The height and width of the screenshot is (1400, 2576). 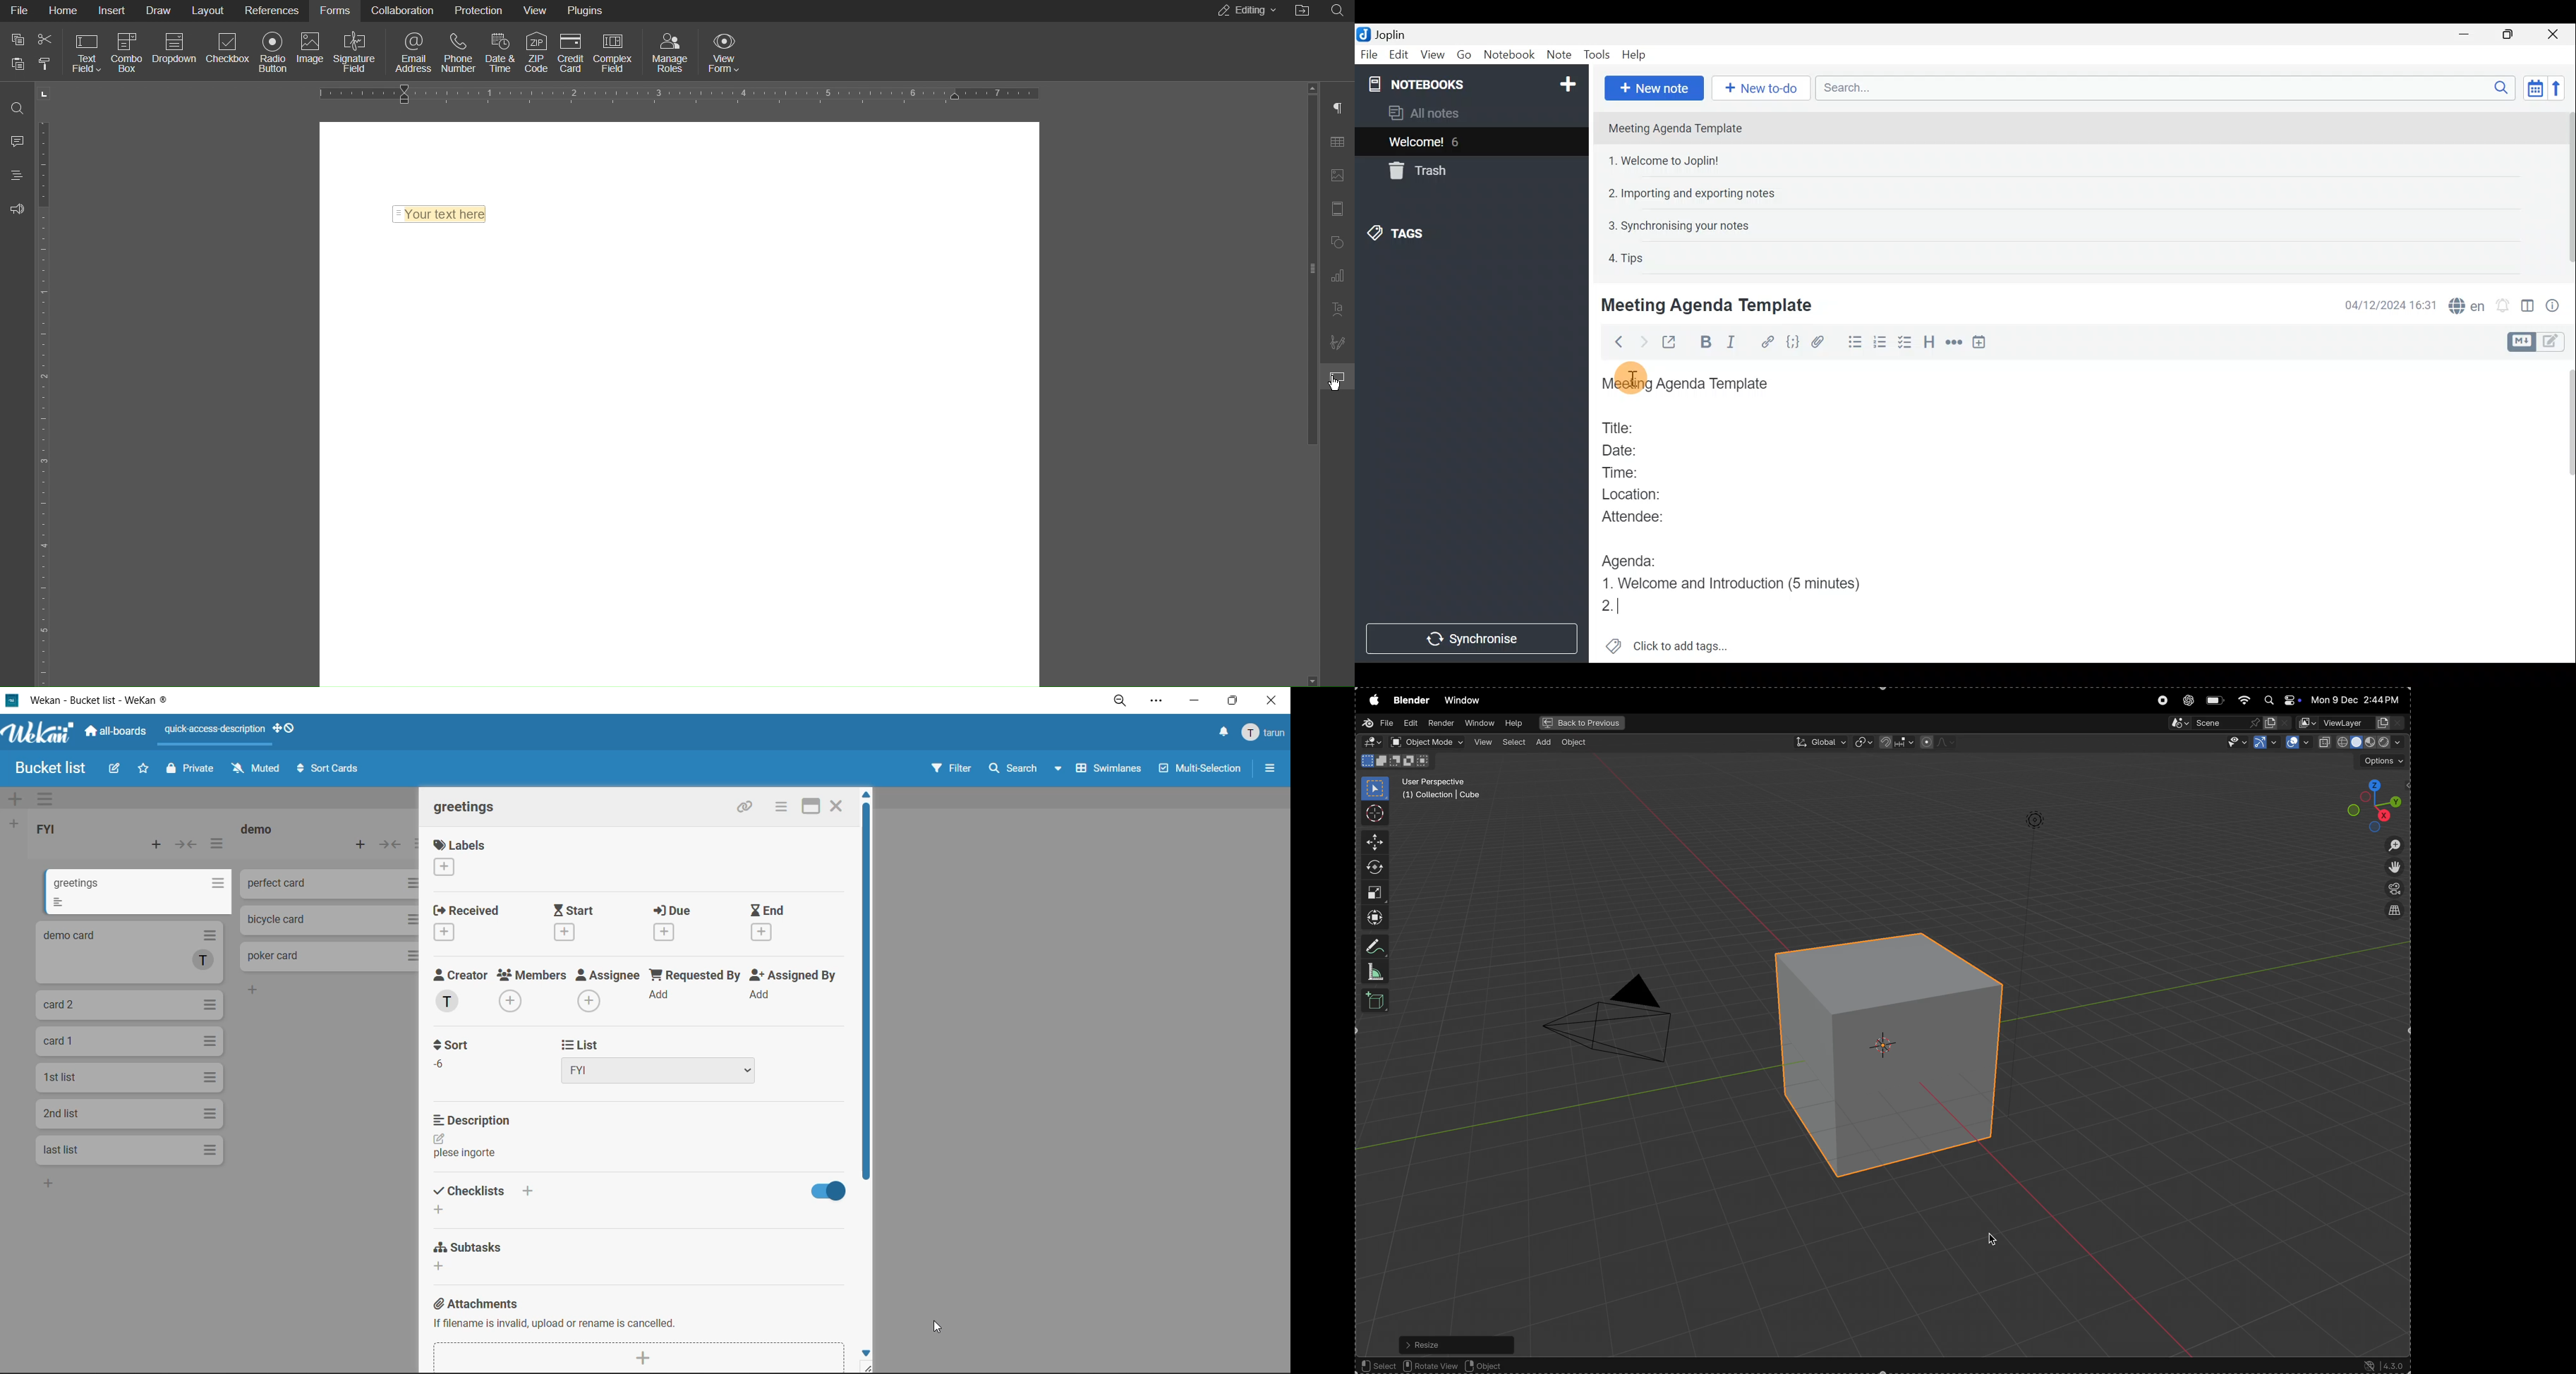 What do you see at coordinates (1474, 83) in the screenshot?
I see `Notebooks` at bounding box center [1474, 83].